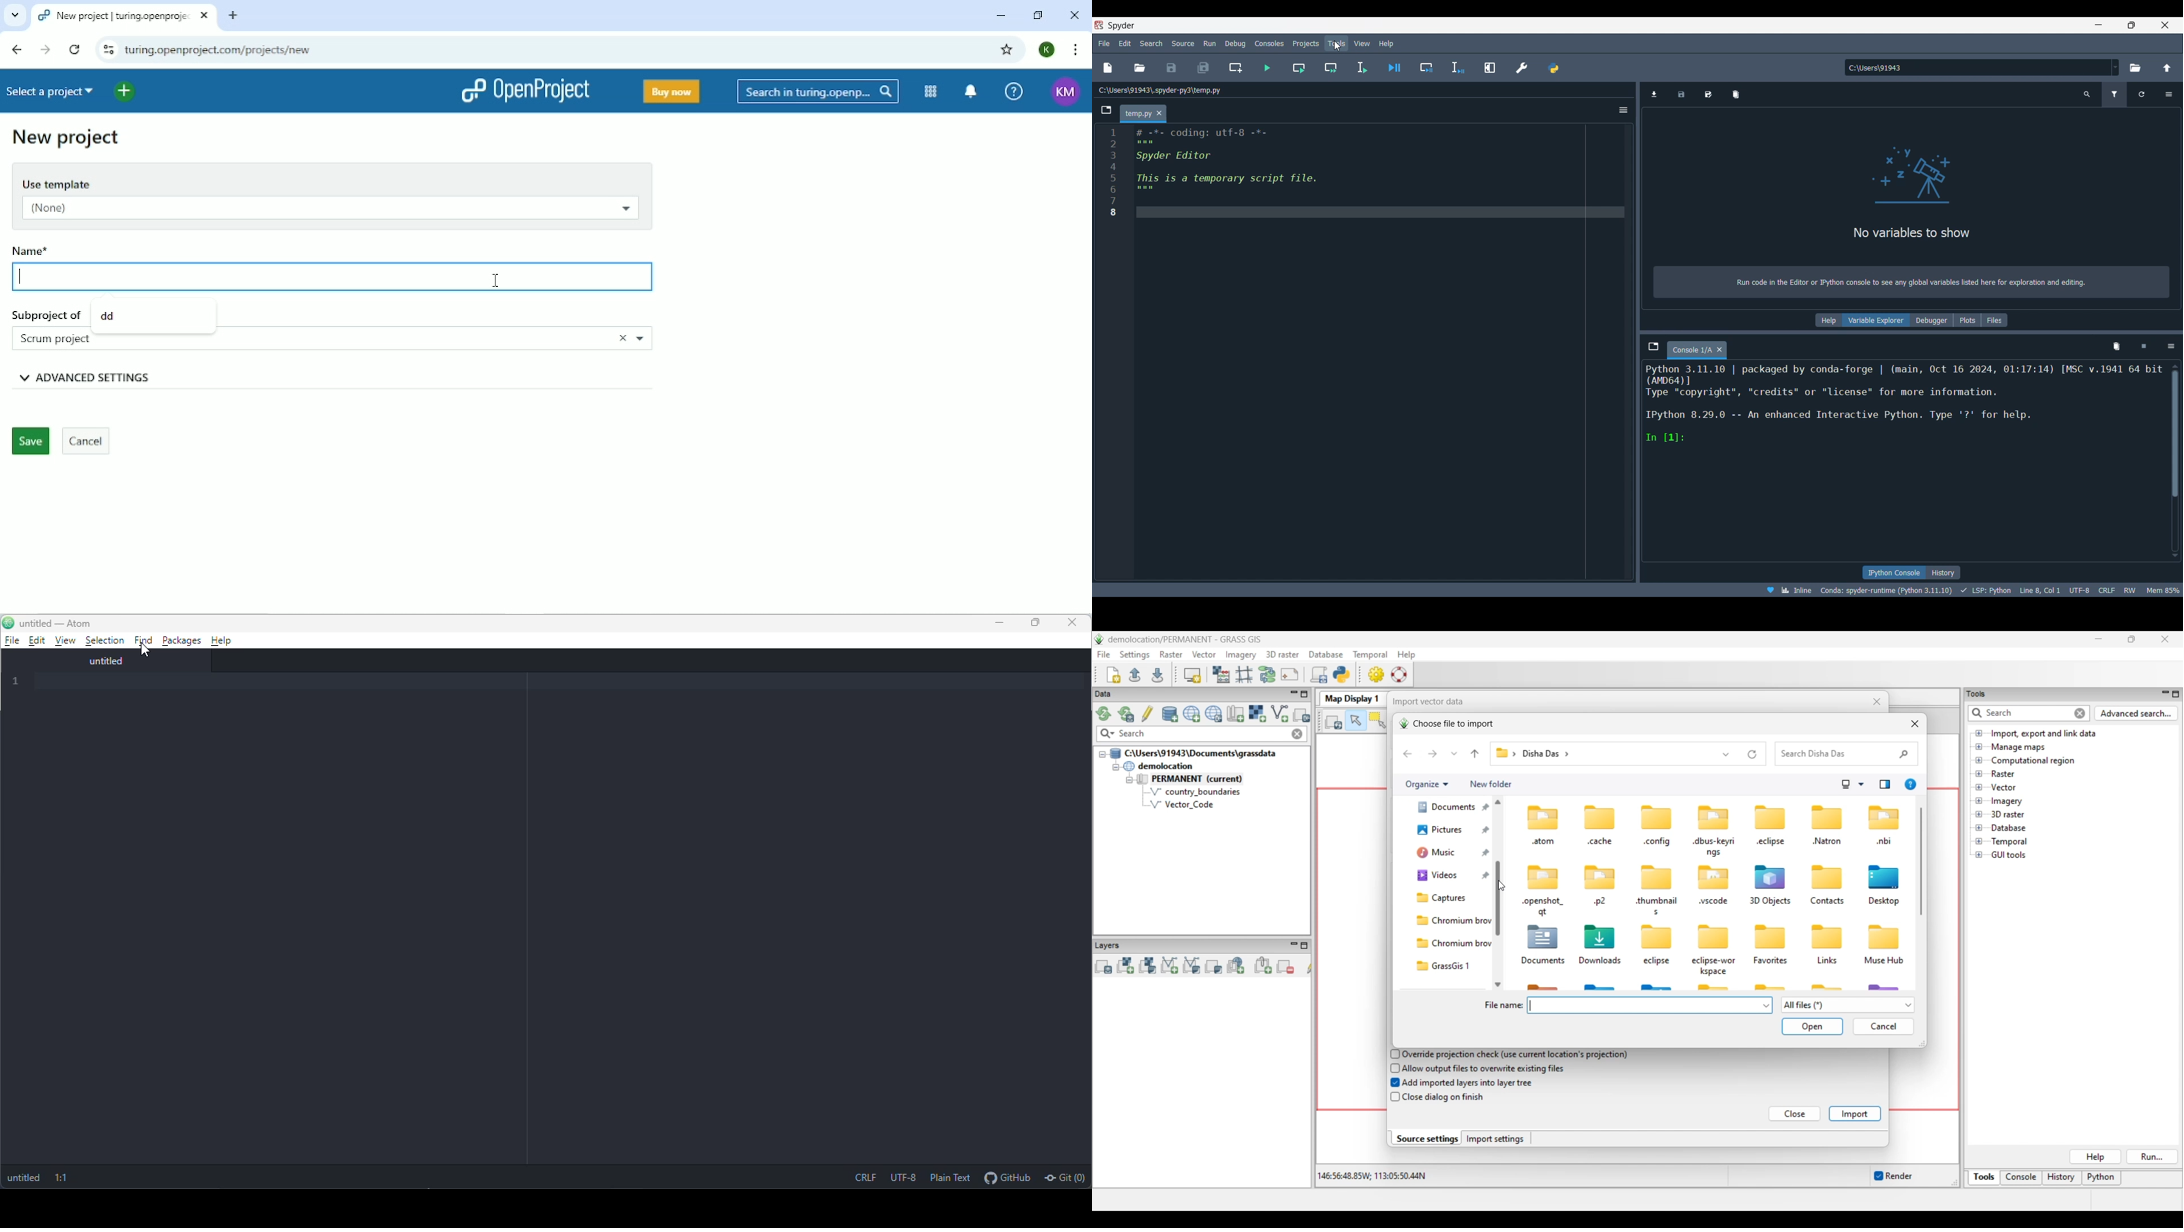  What do you see at coordinates (1136, 113) in the screenshot?
I see `Current tab highlighted` at bounding box center [1136, 113].